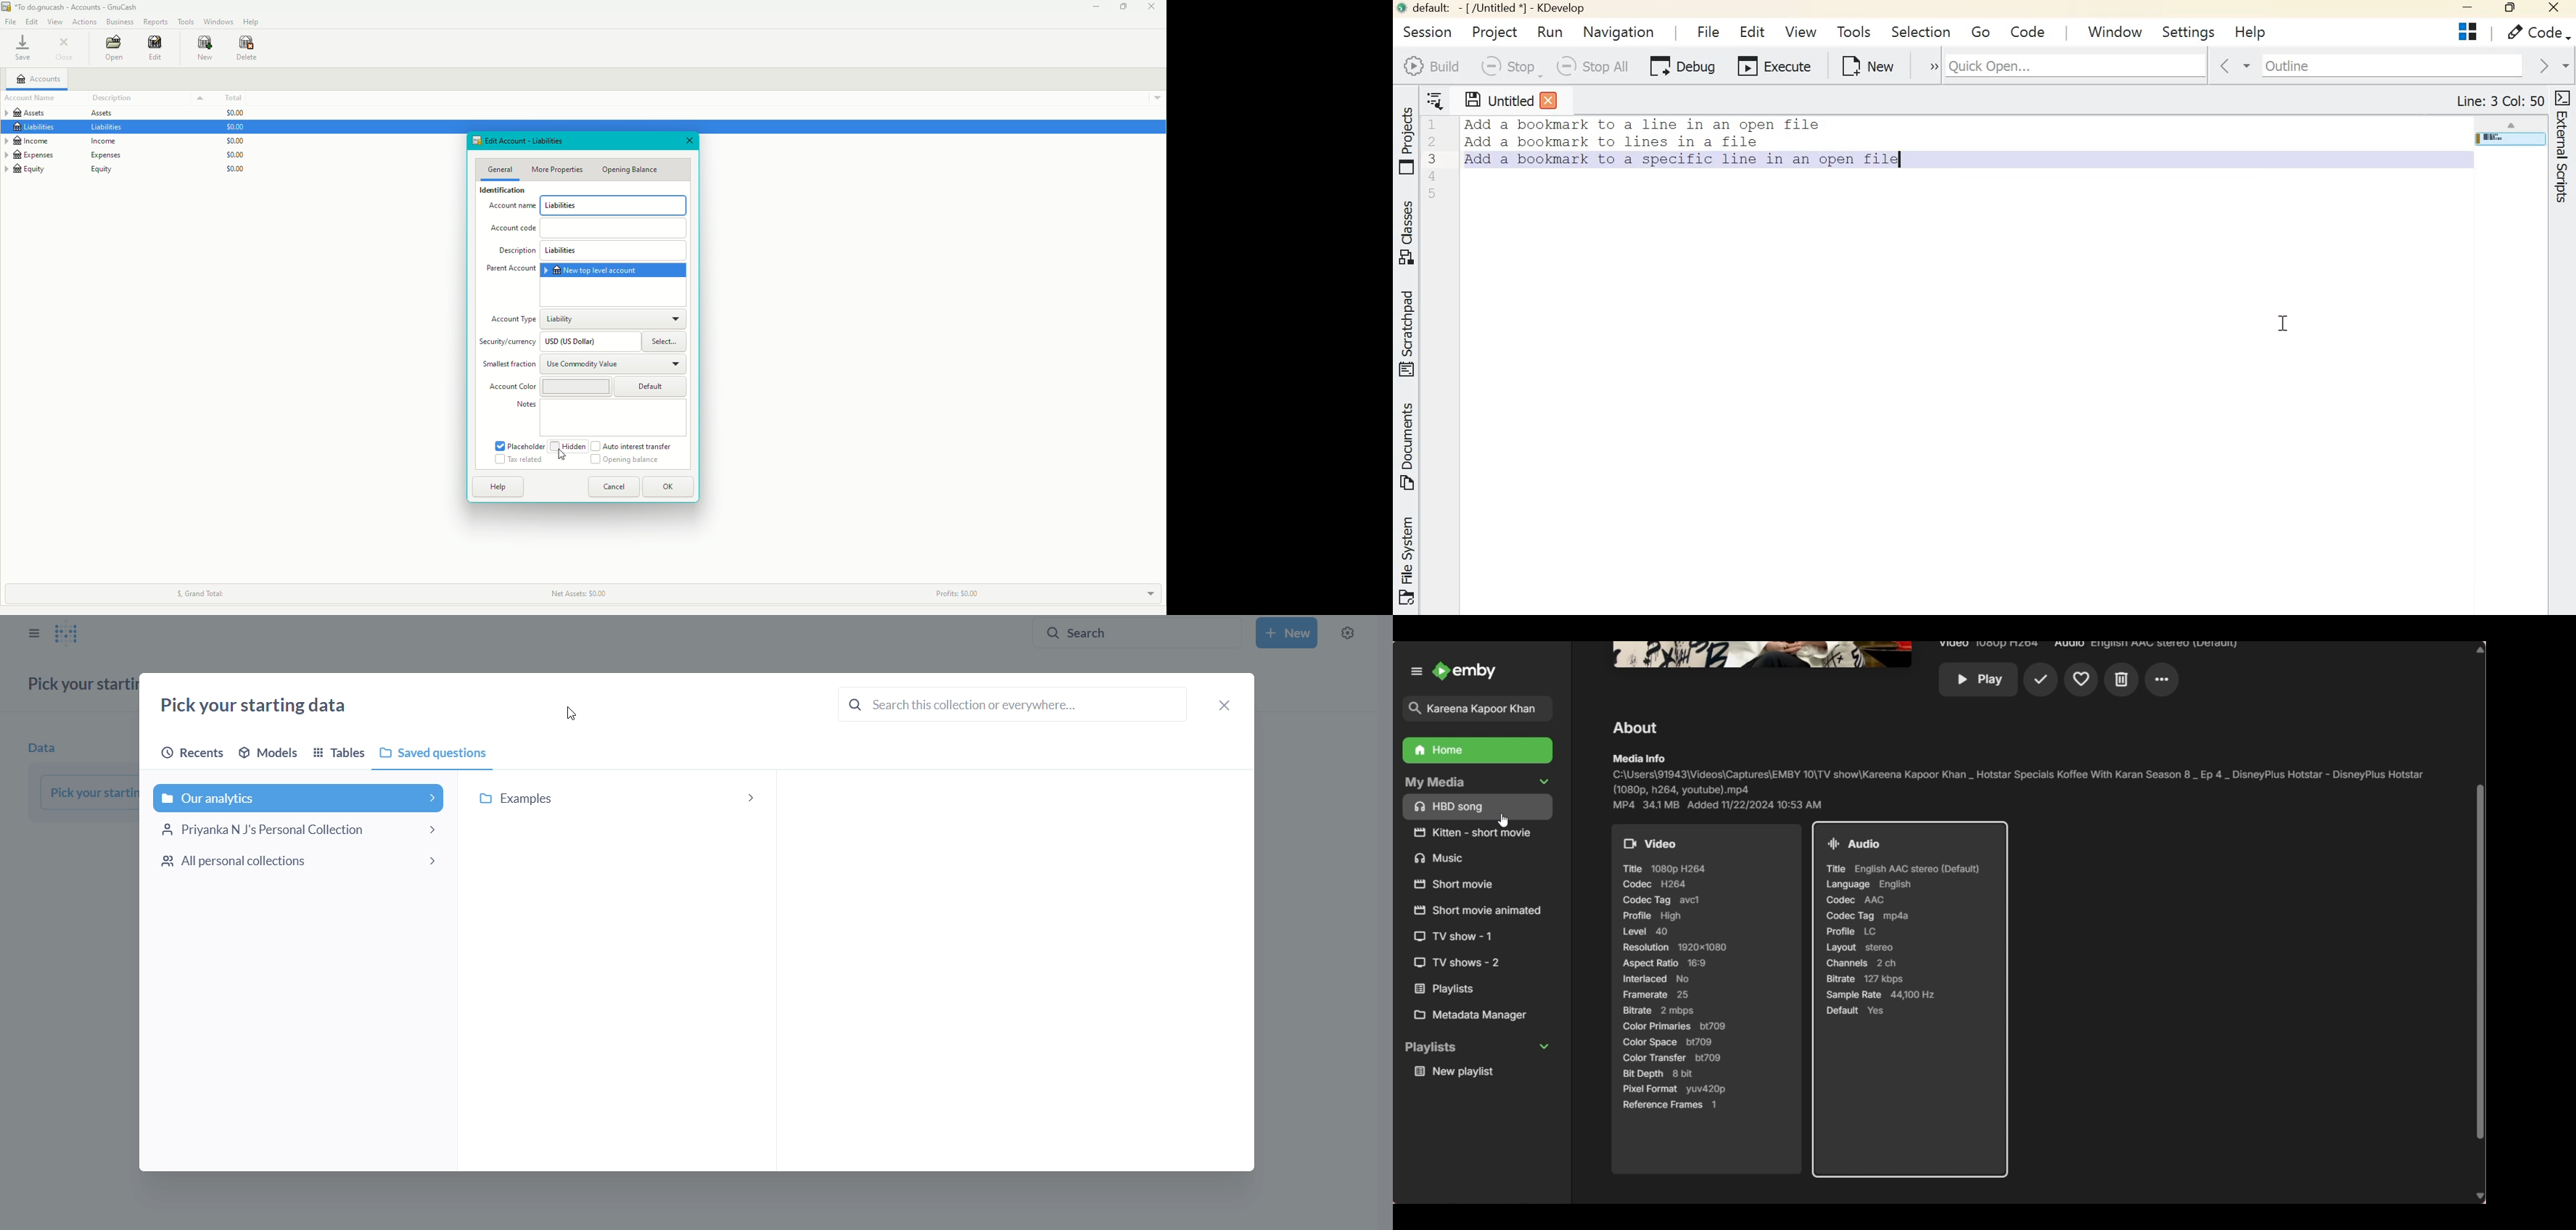  Describe the element at coordinates (520, 446) in the screenshot. I see `Placeholder` at that location.